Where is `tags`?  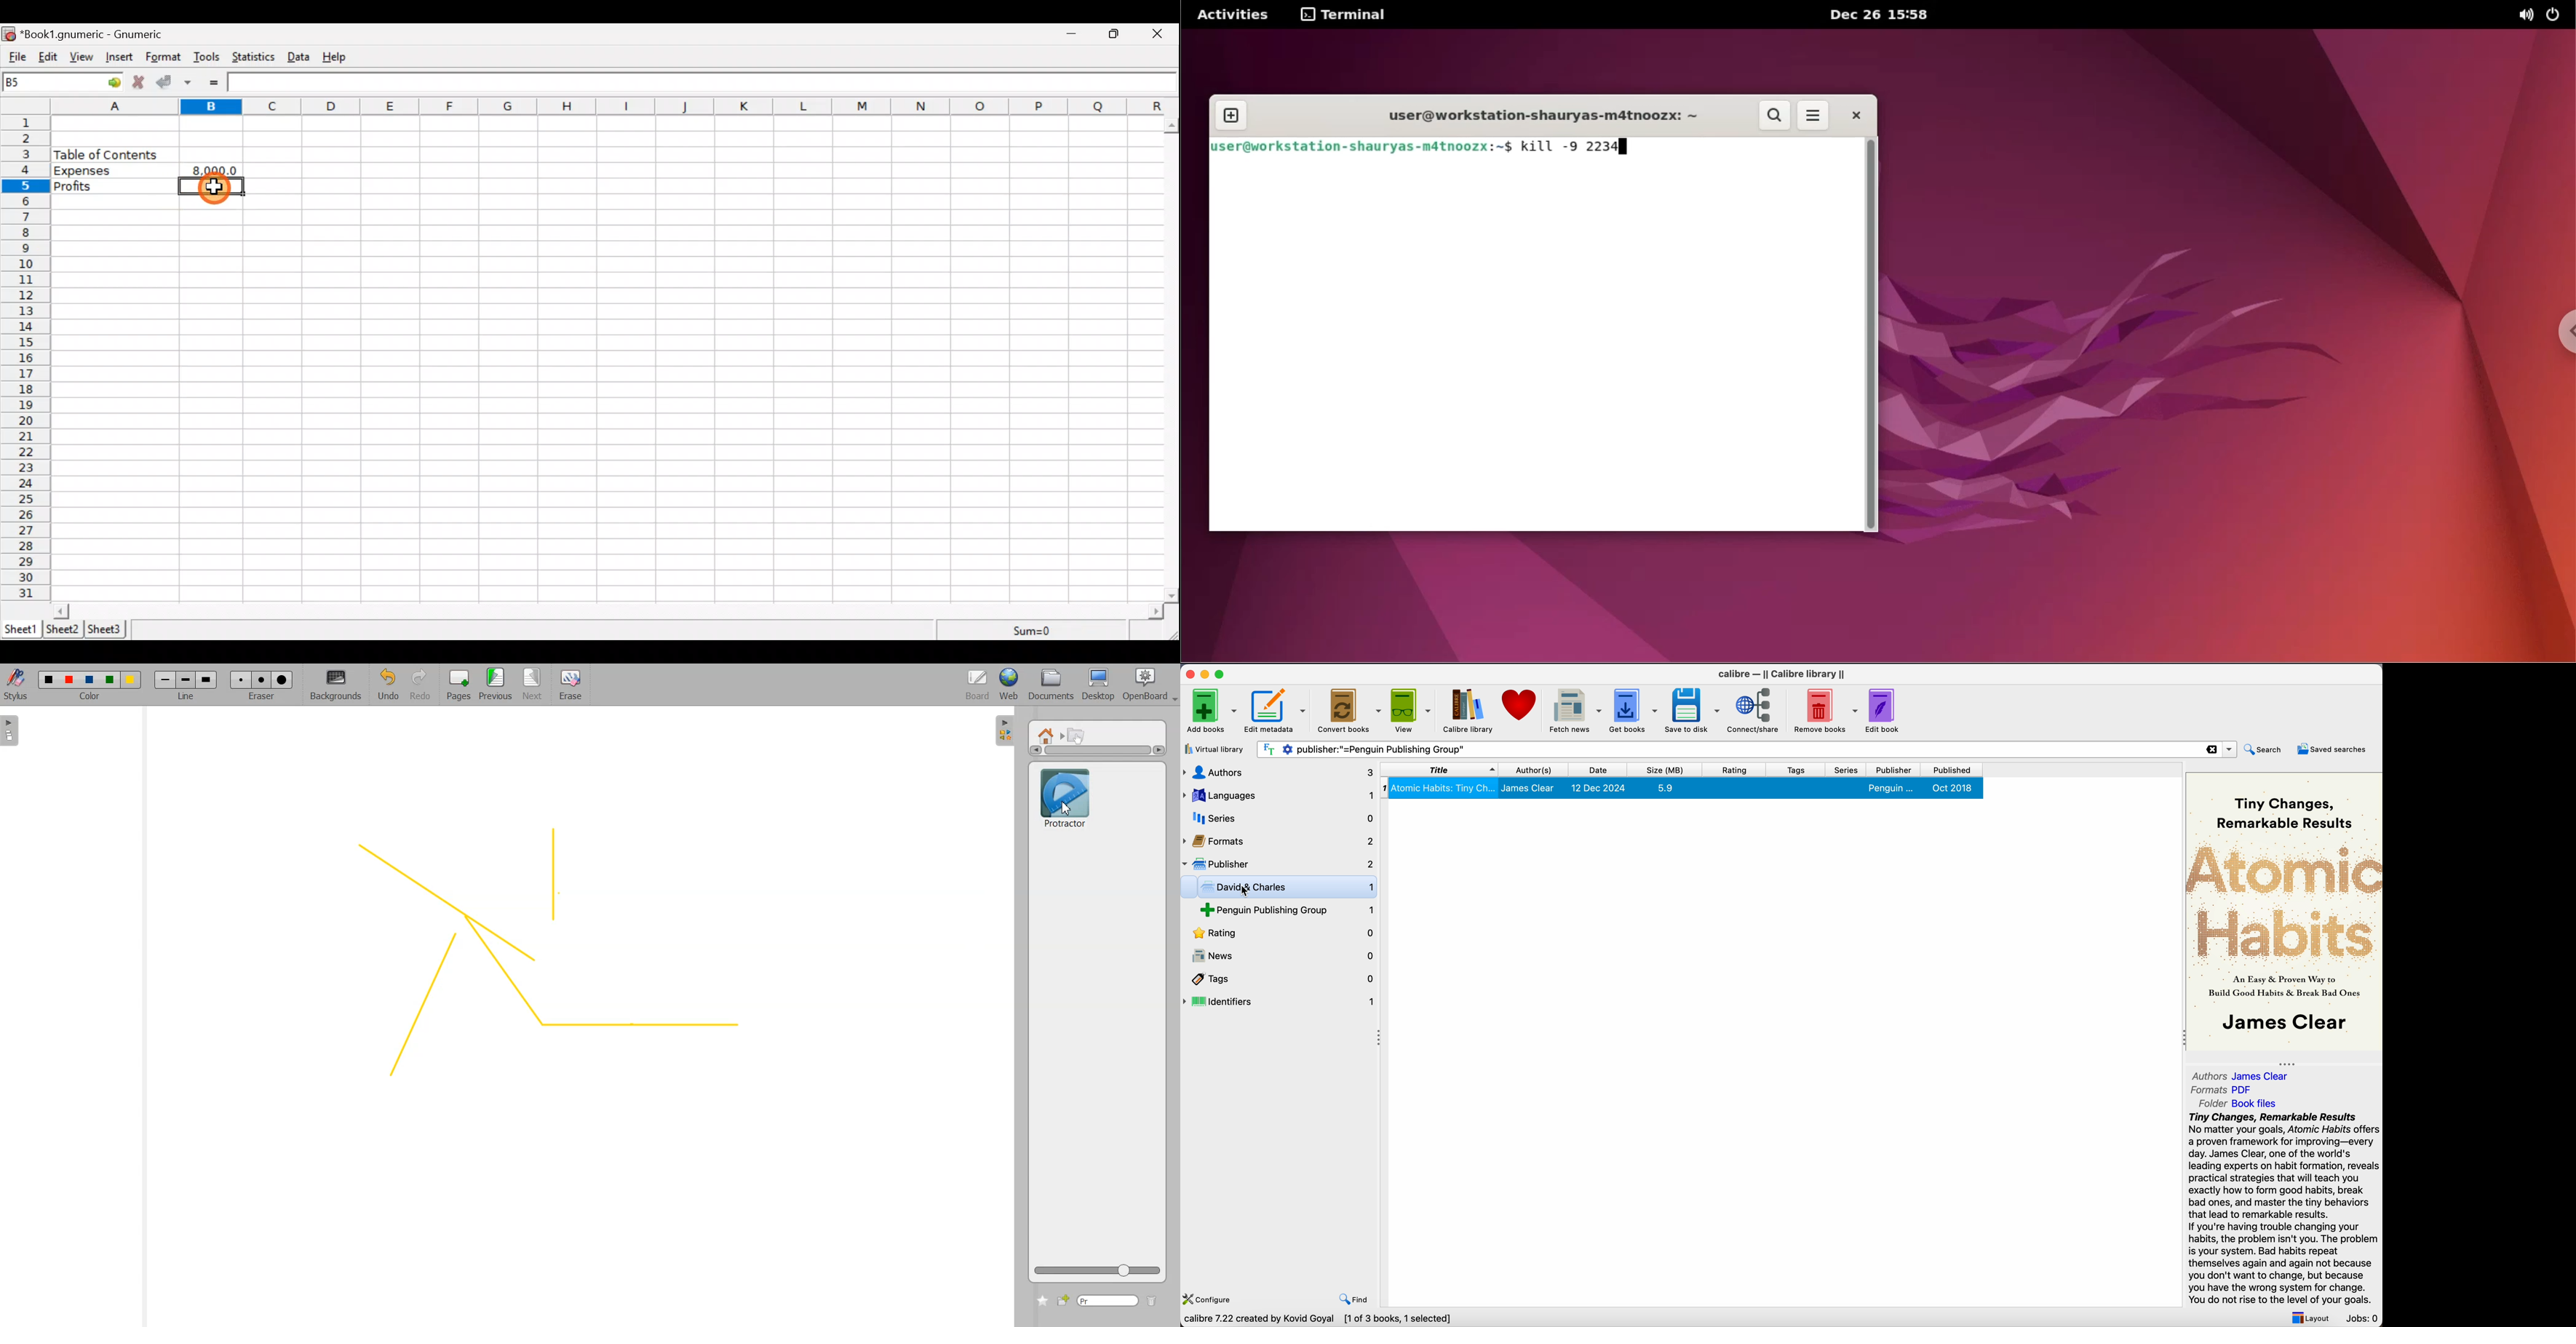
tags is located at coordinates (1800, 770).